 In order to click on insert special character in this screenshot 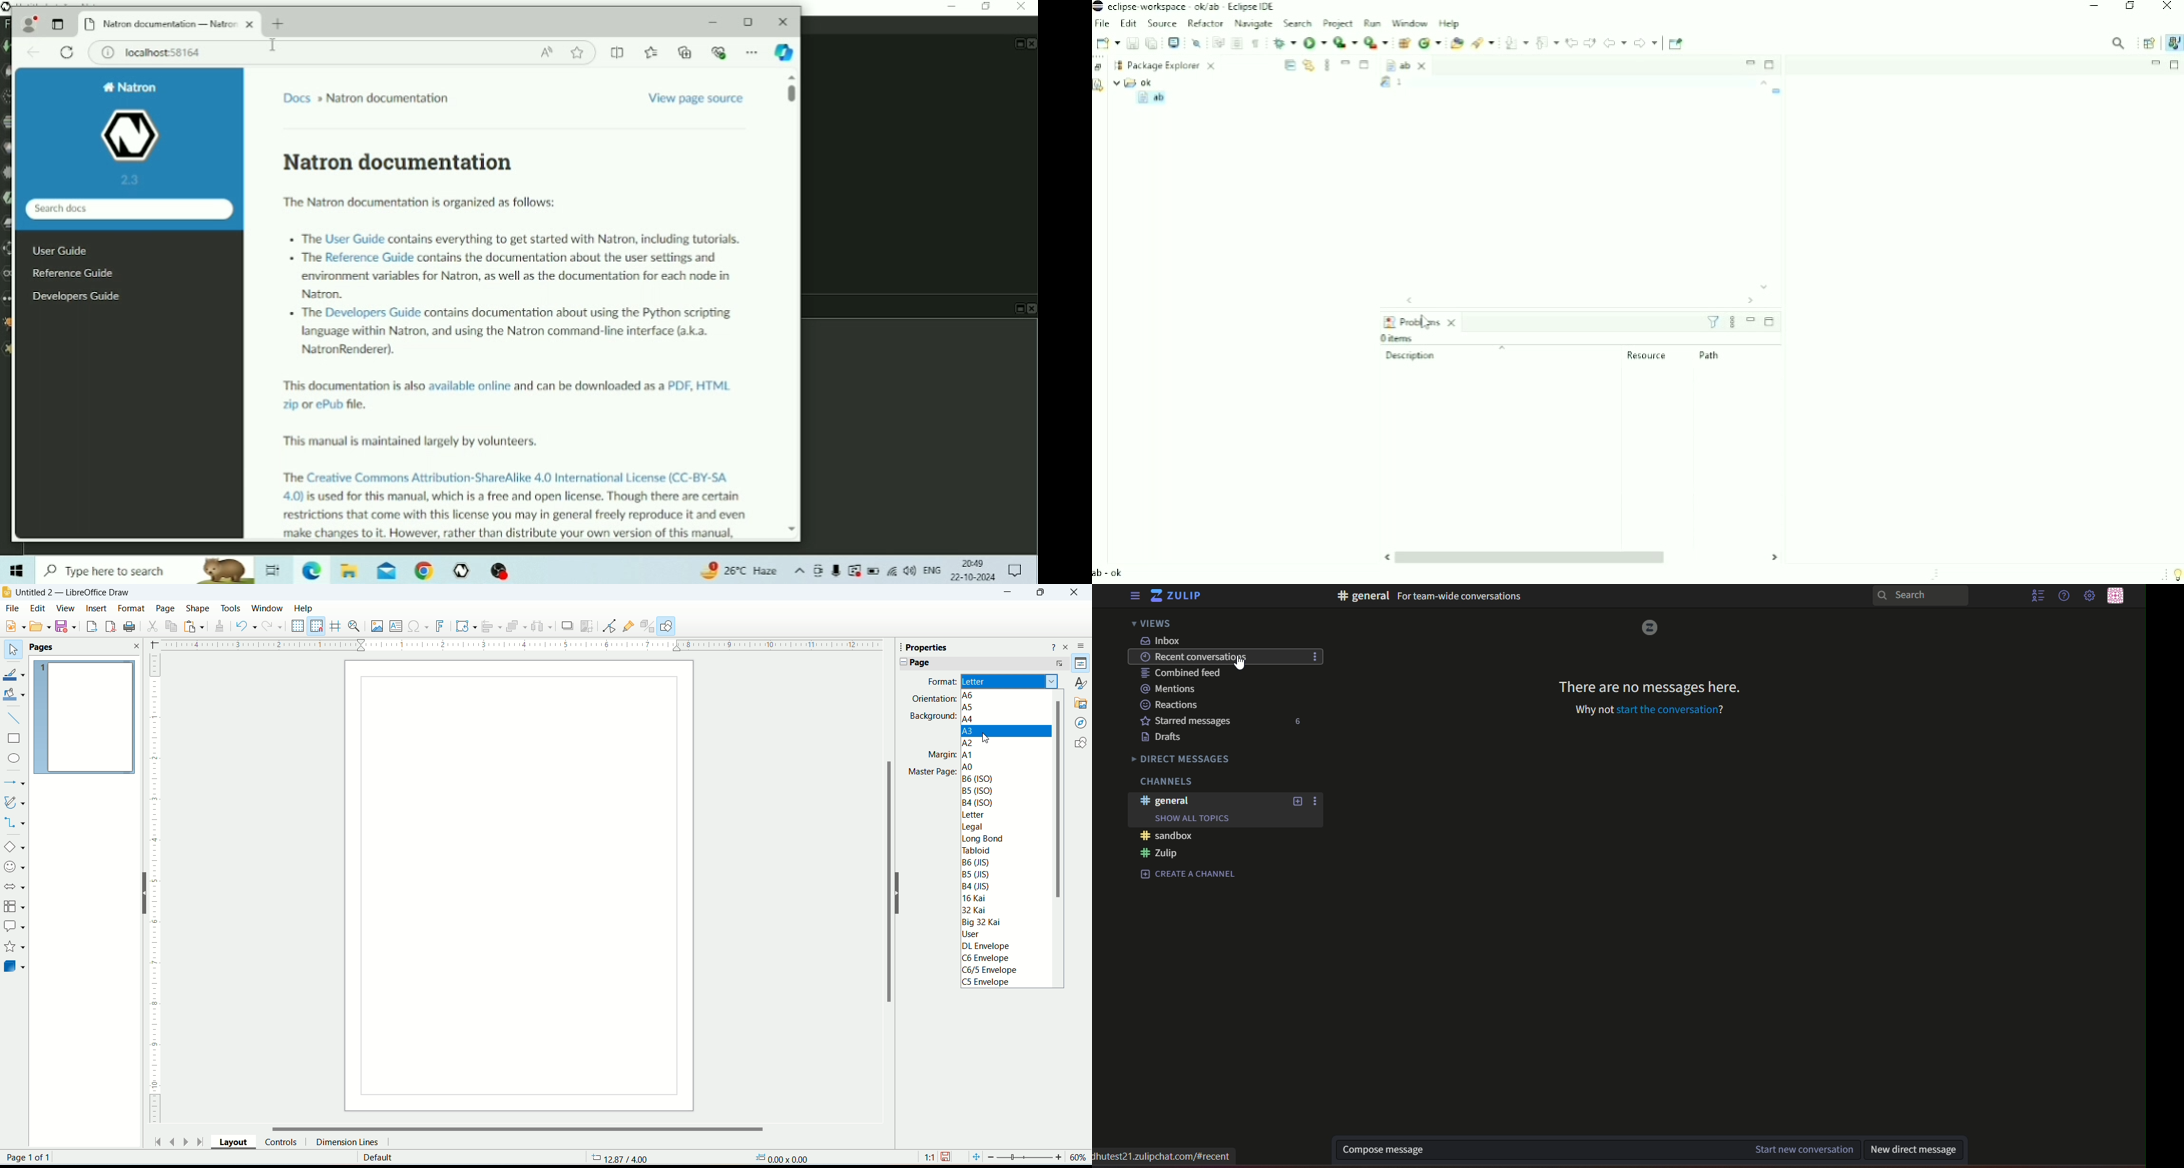, I will do `click(417, 627)`.